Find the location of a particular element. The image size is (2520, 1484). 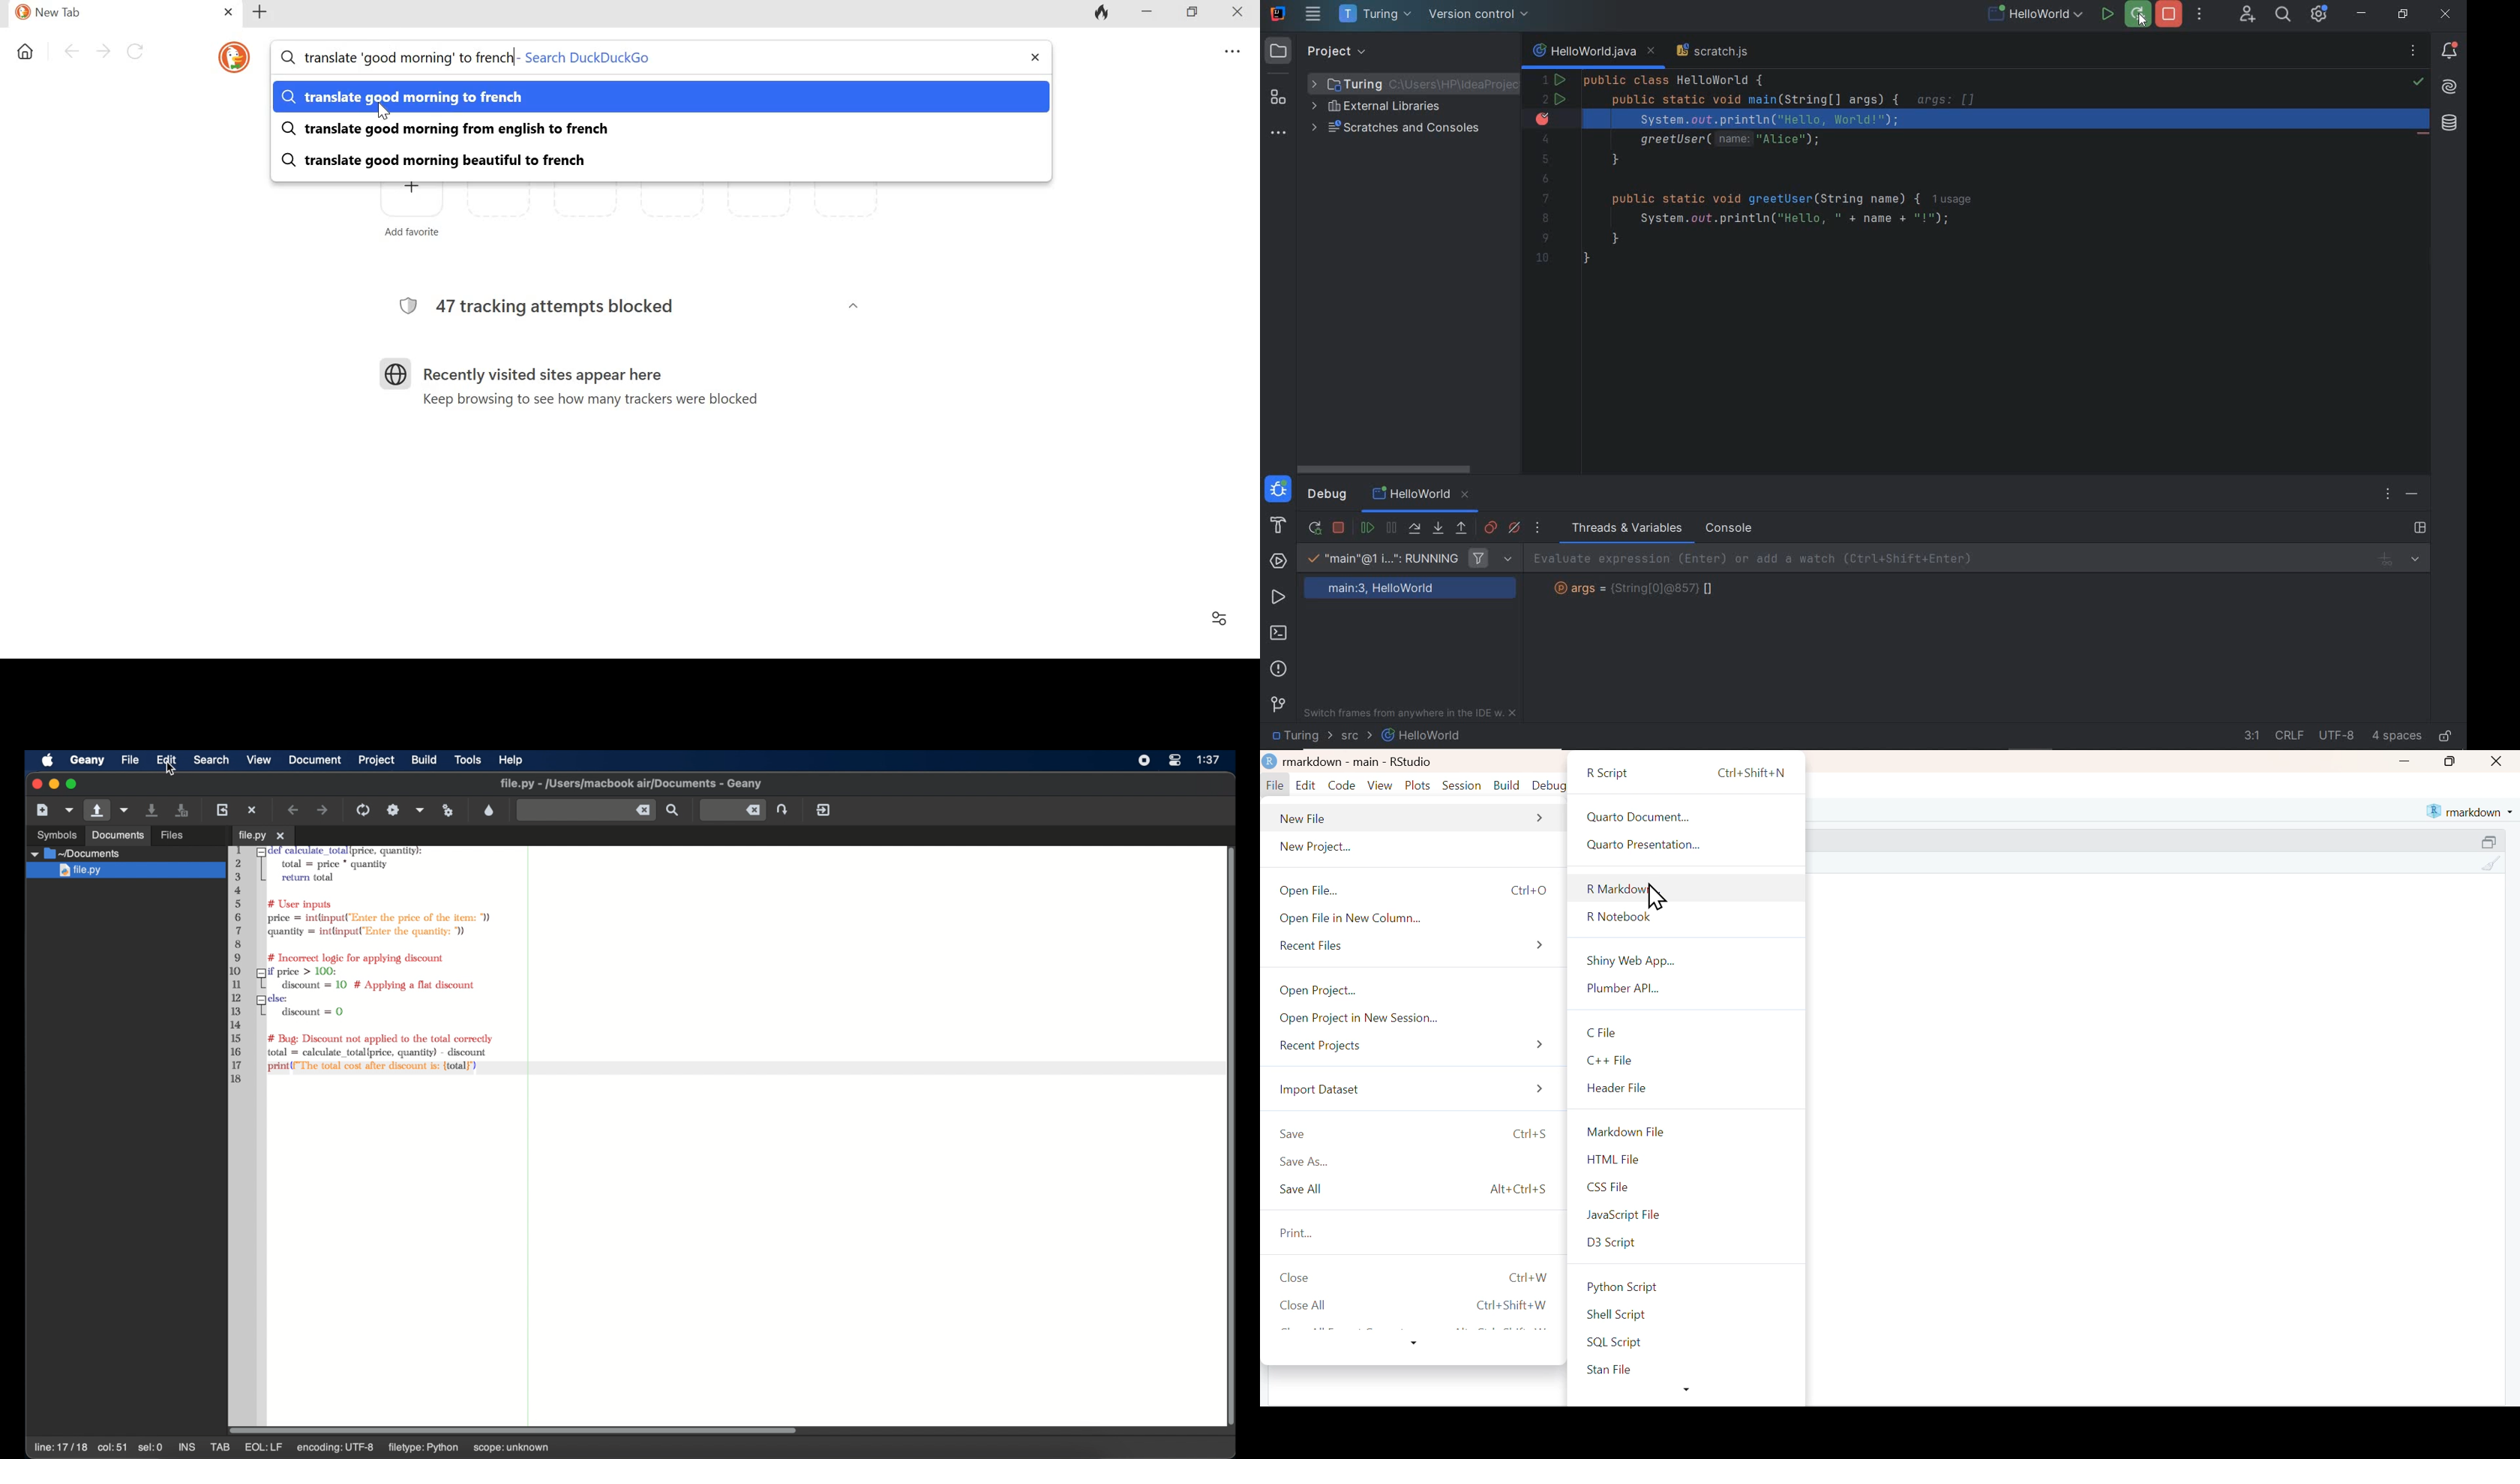

Build is located at coordinates (1506, 786).